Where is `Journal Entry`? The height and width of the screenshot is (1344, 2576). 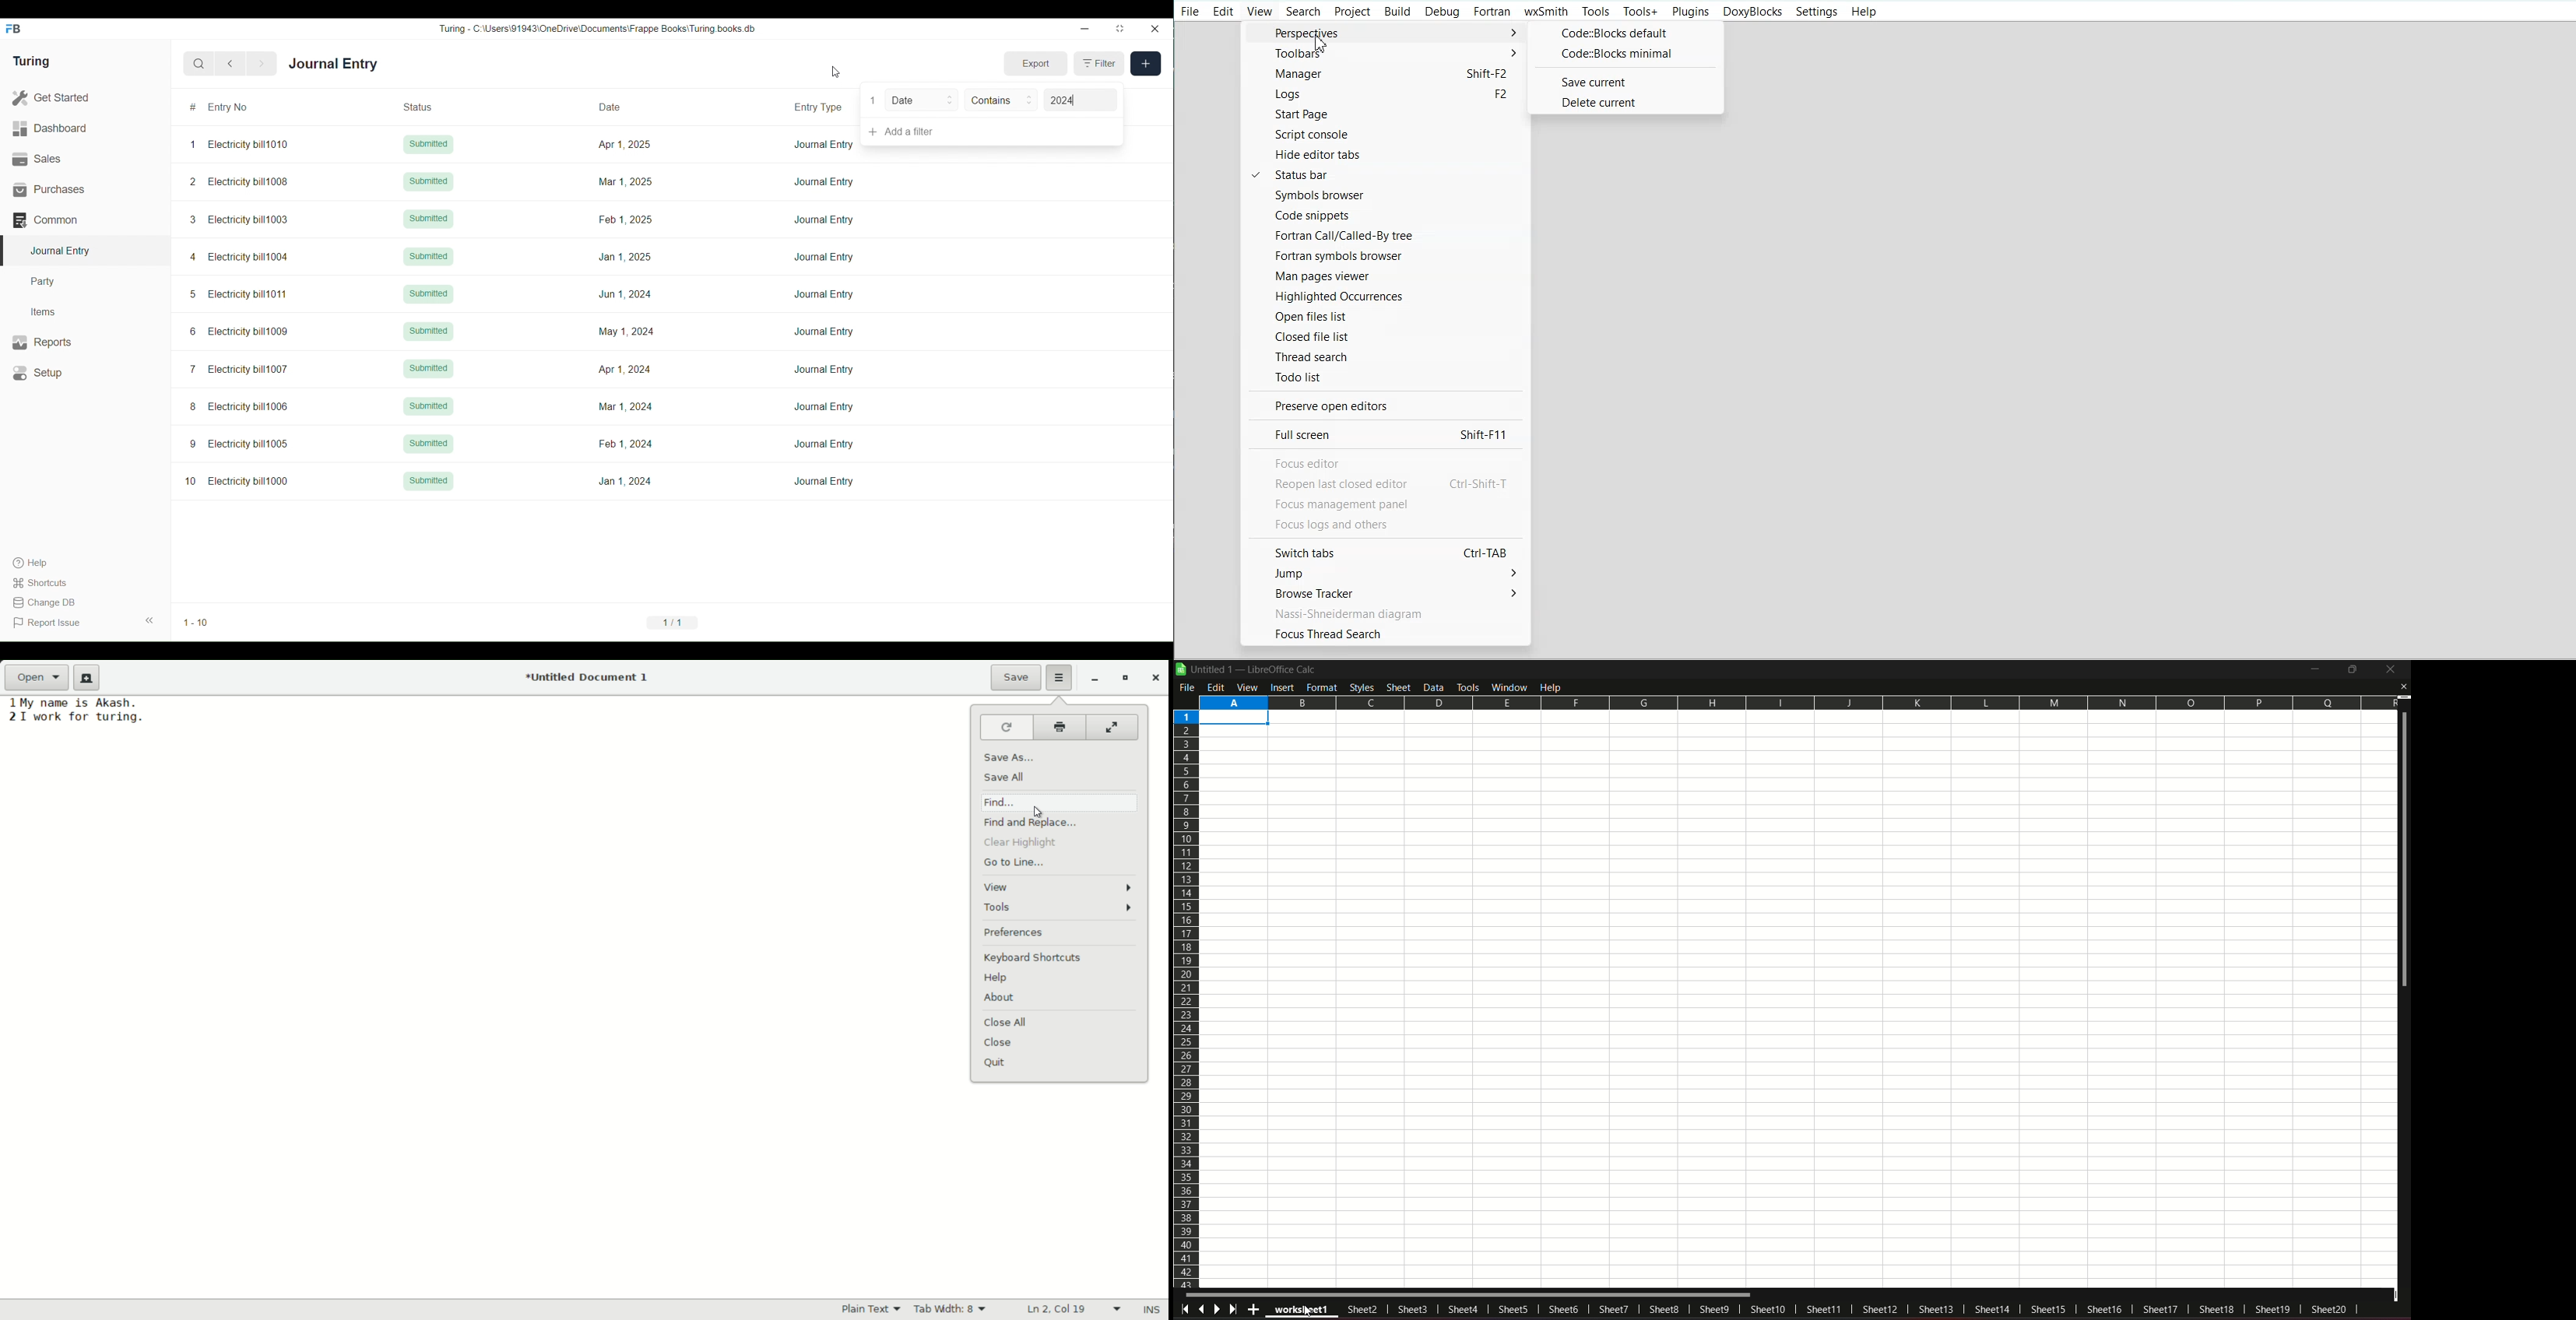
Journal Entry is located at coordinates (825, 219).